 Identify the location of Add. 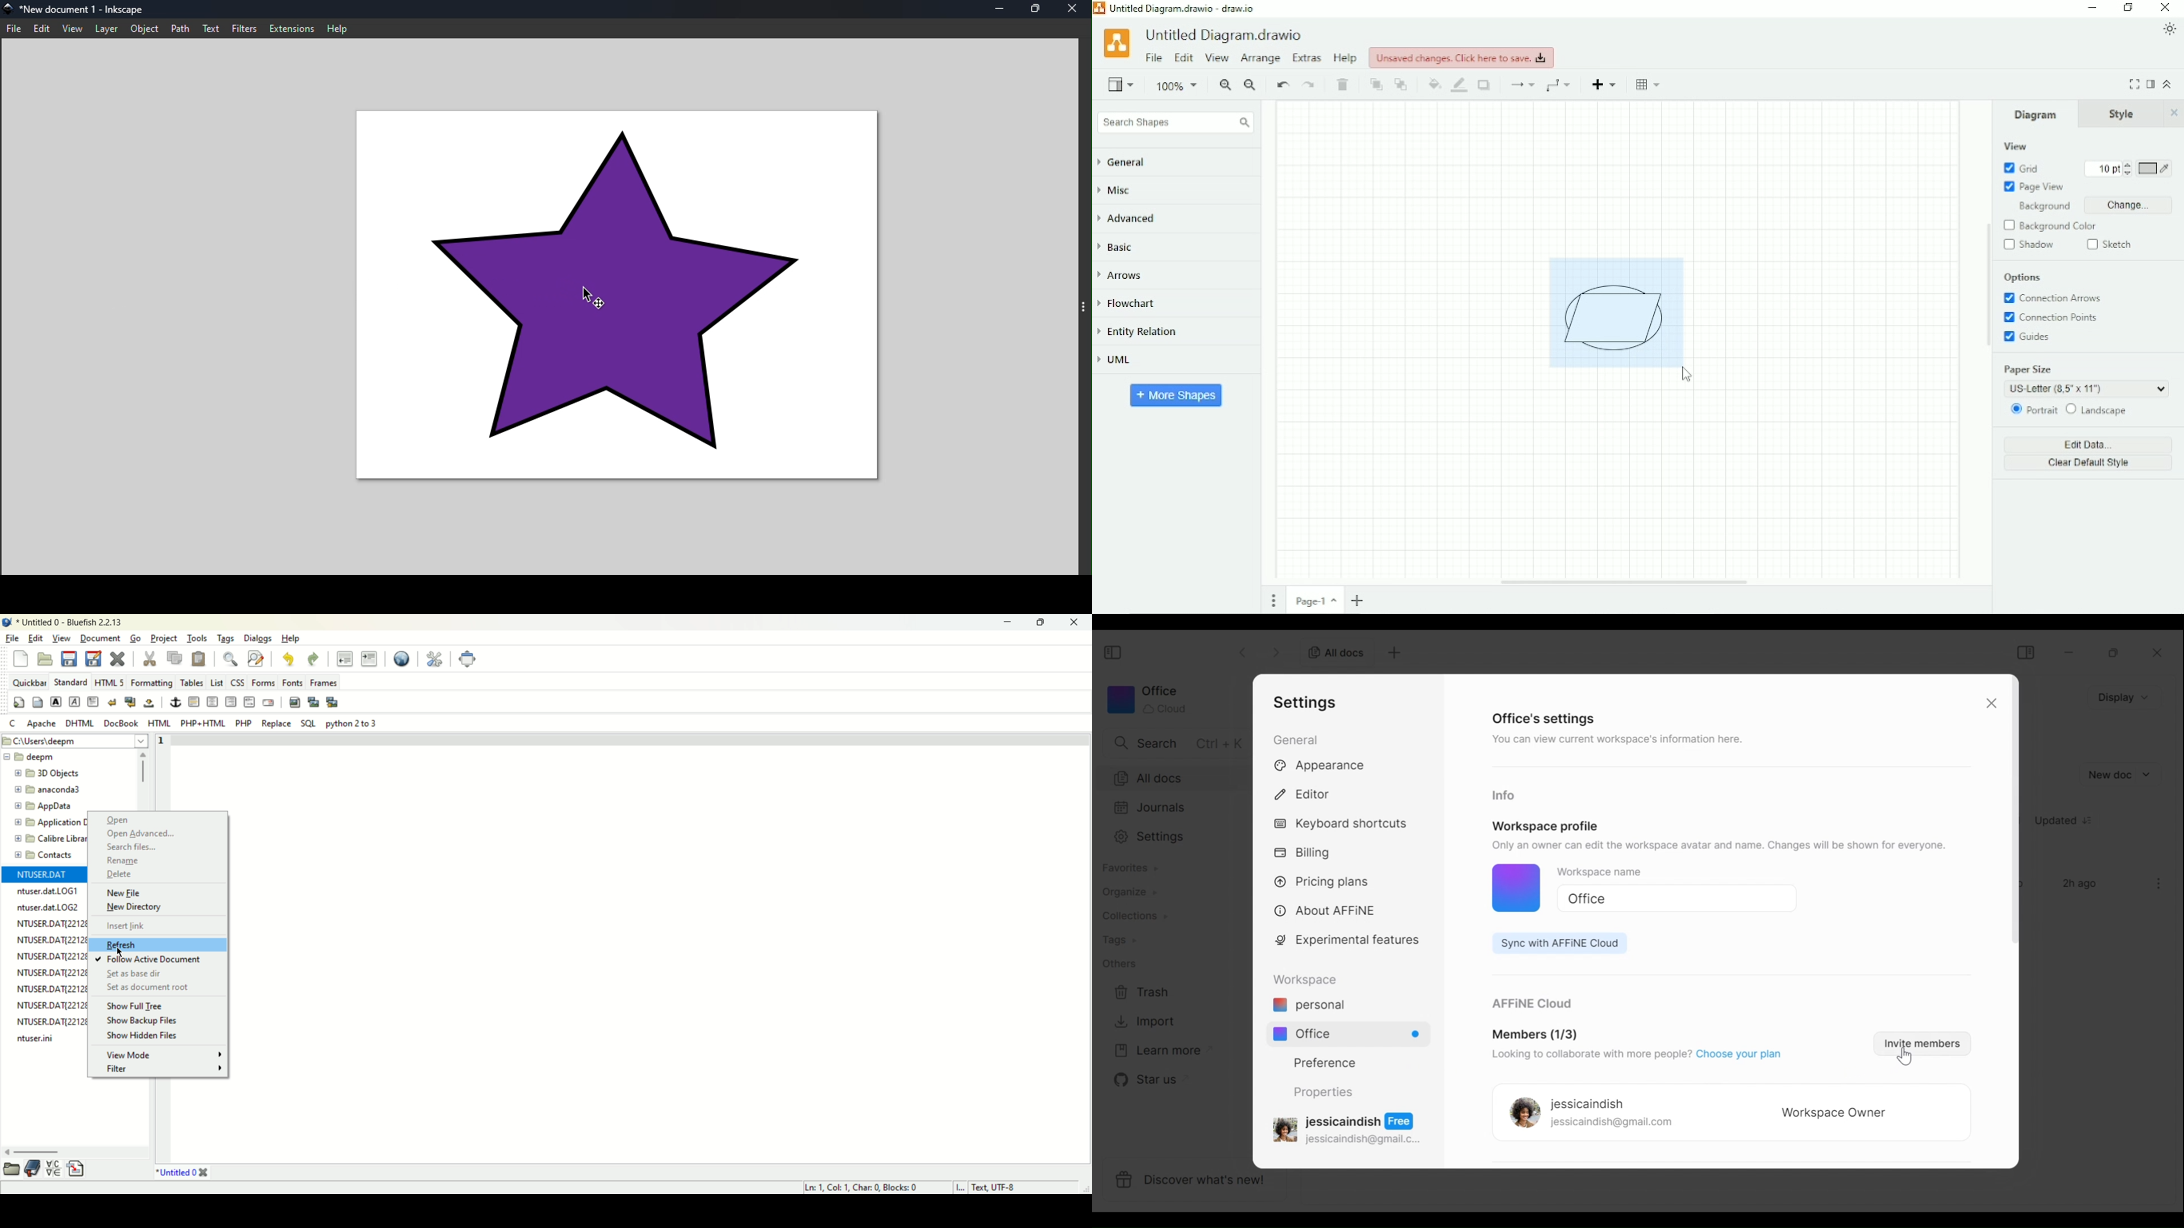
(1393, 653).